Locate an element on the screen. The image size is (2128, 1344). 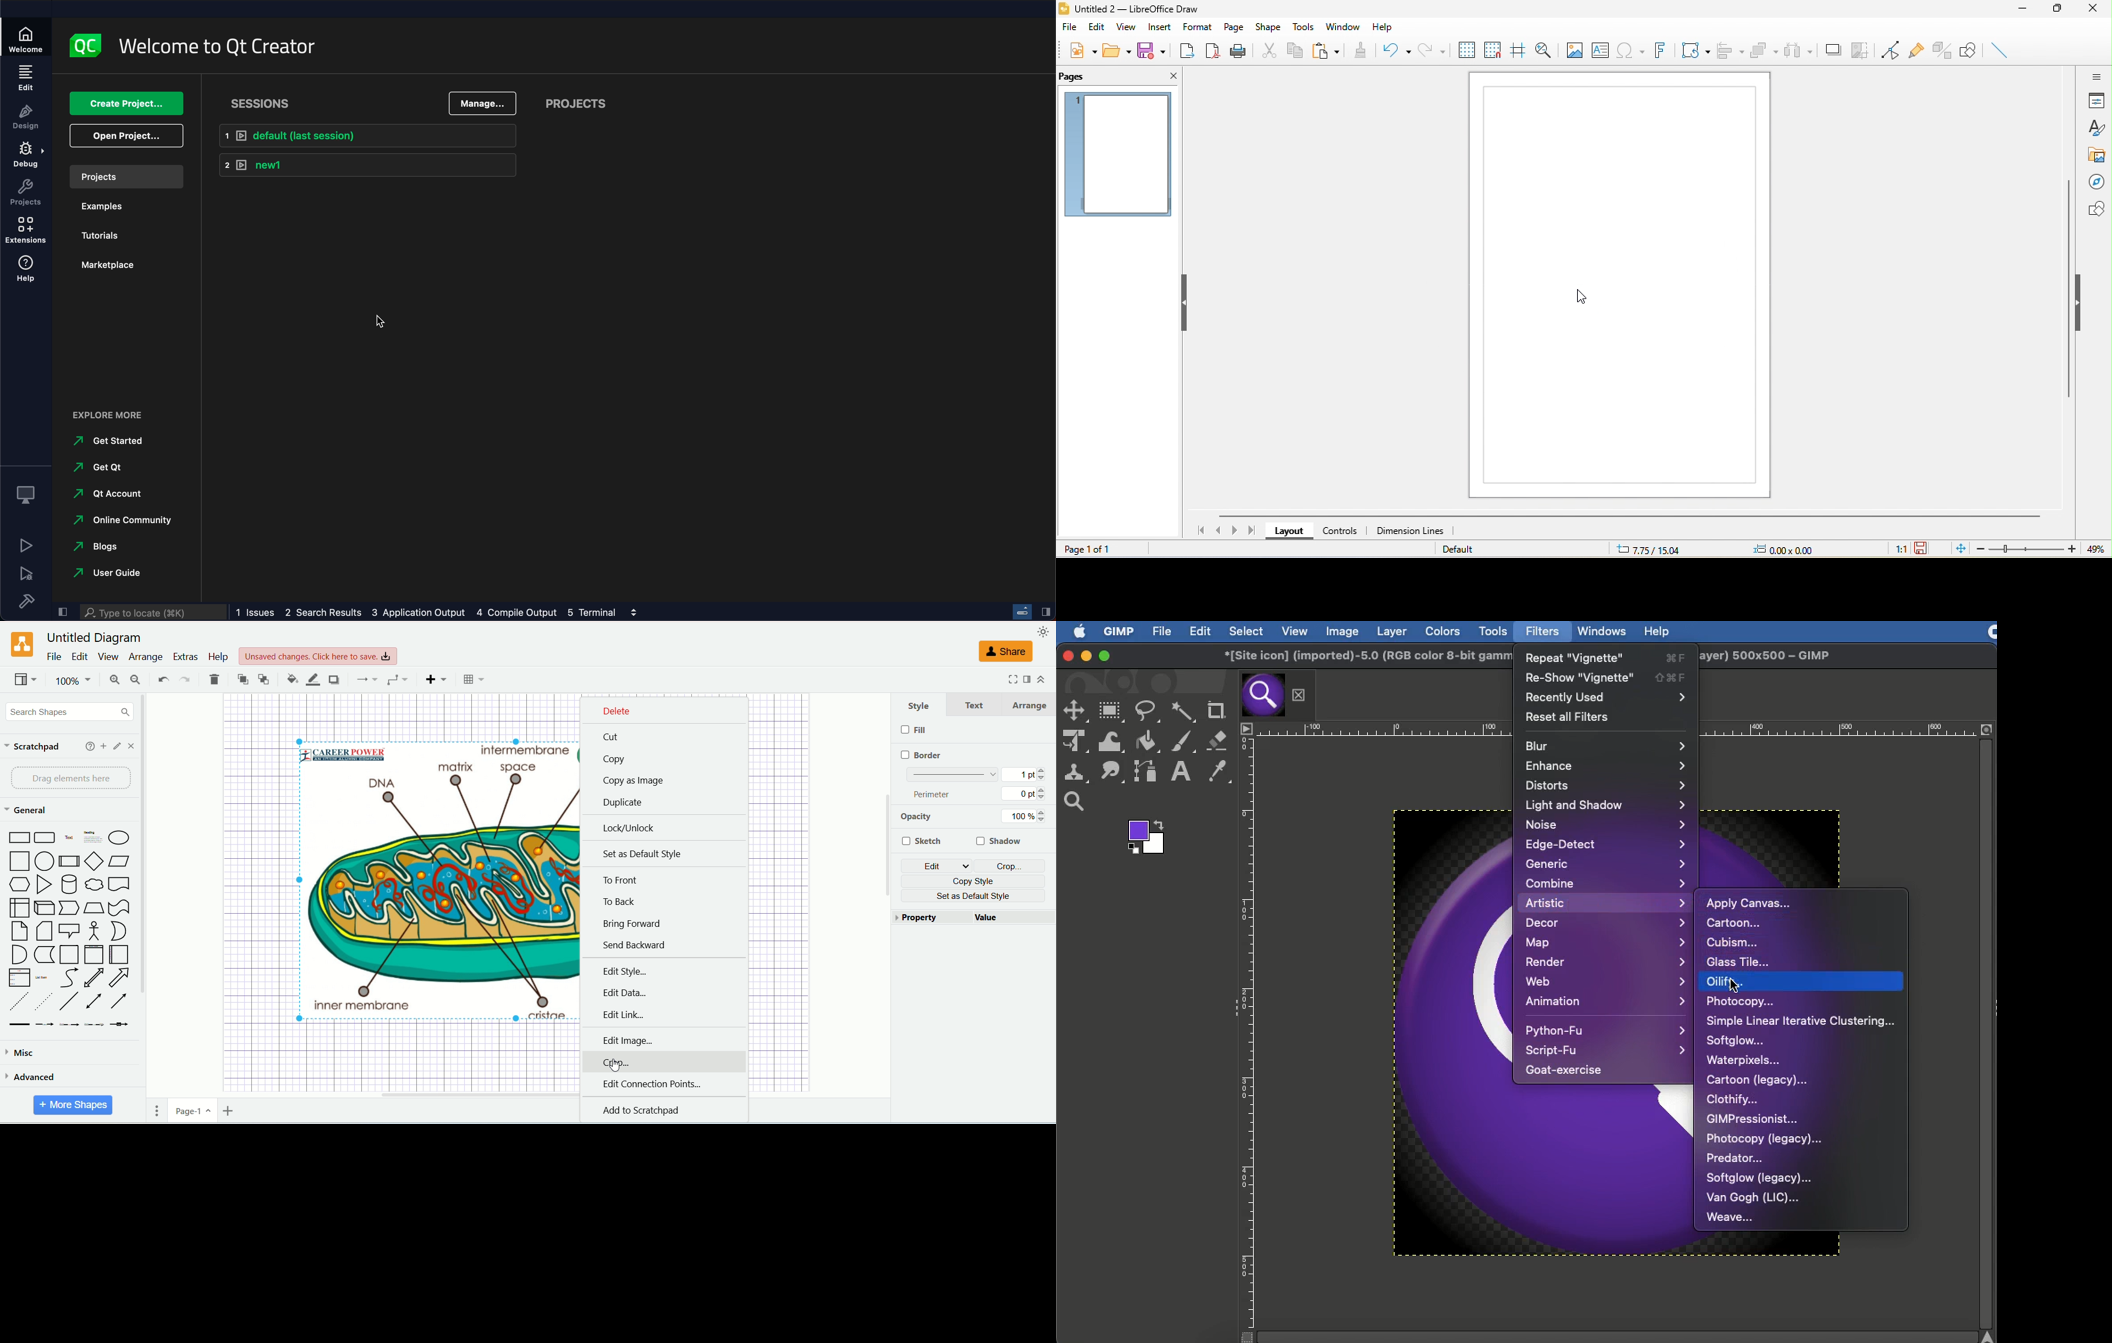
Hexagon is located at coordinates (20, 886).